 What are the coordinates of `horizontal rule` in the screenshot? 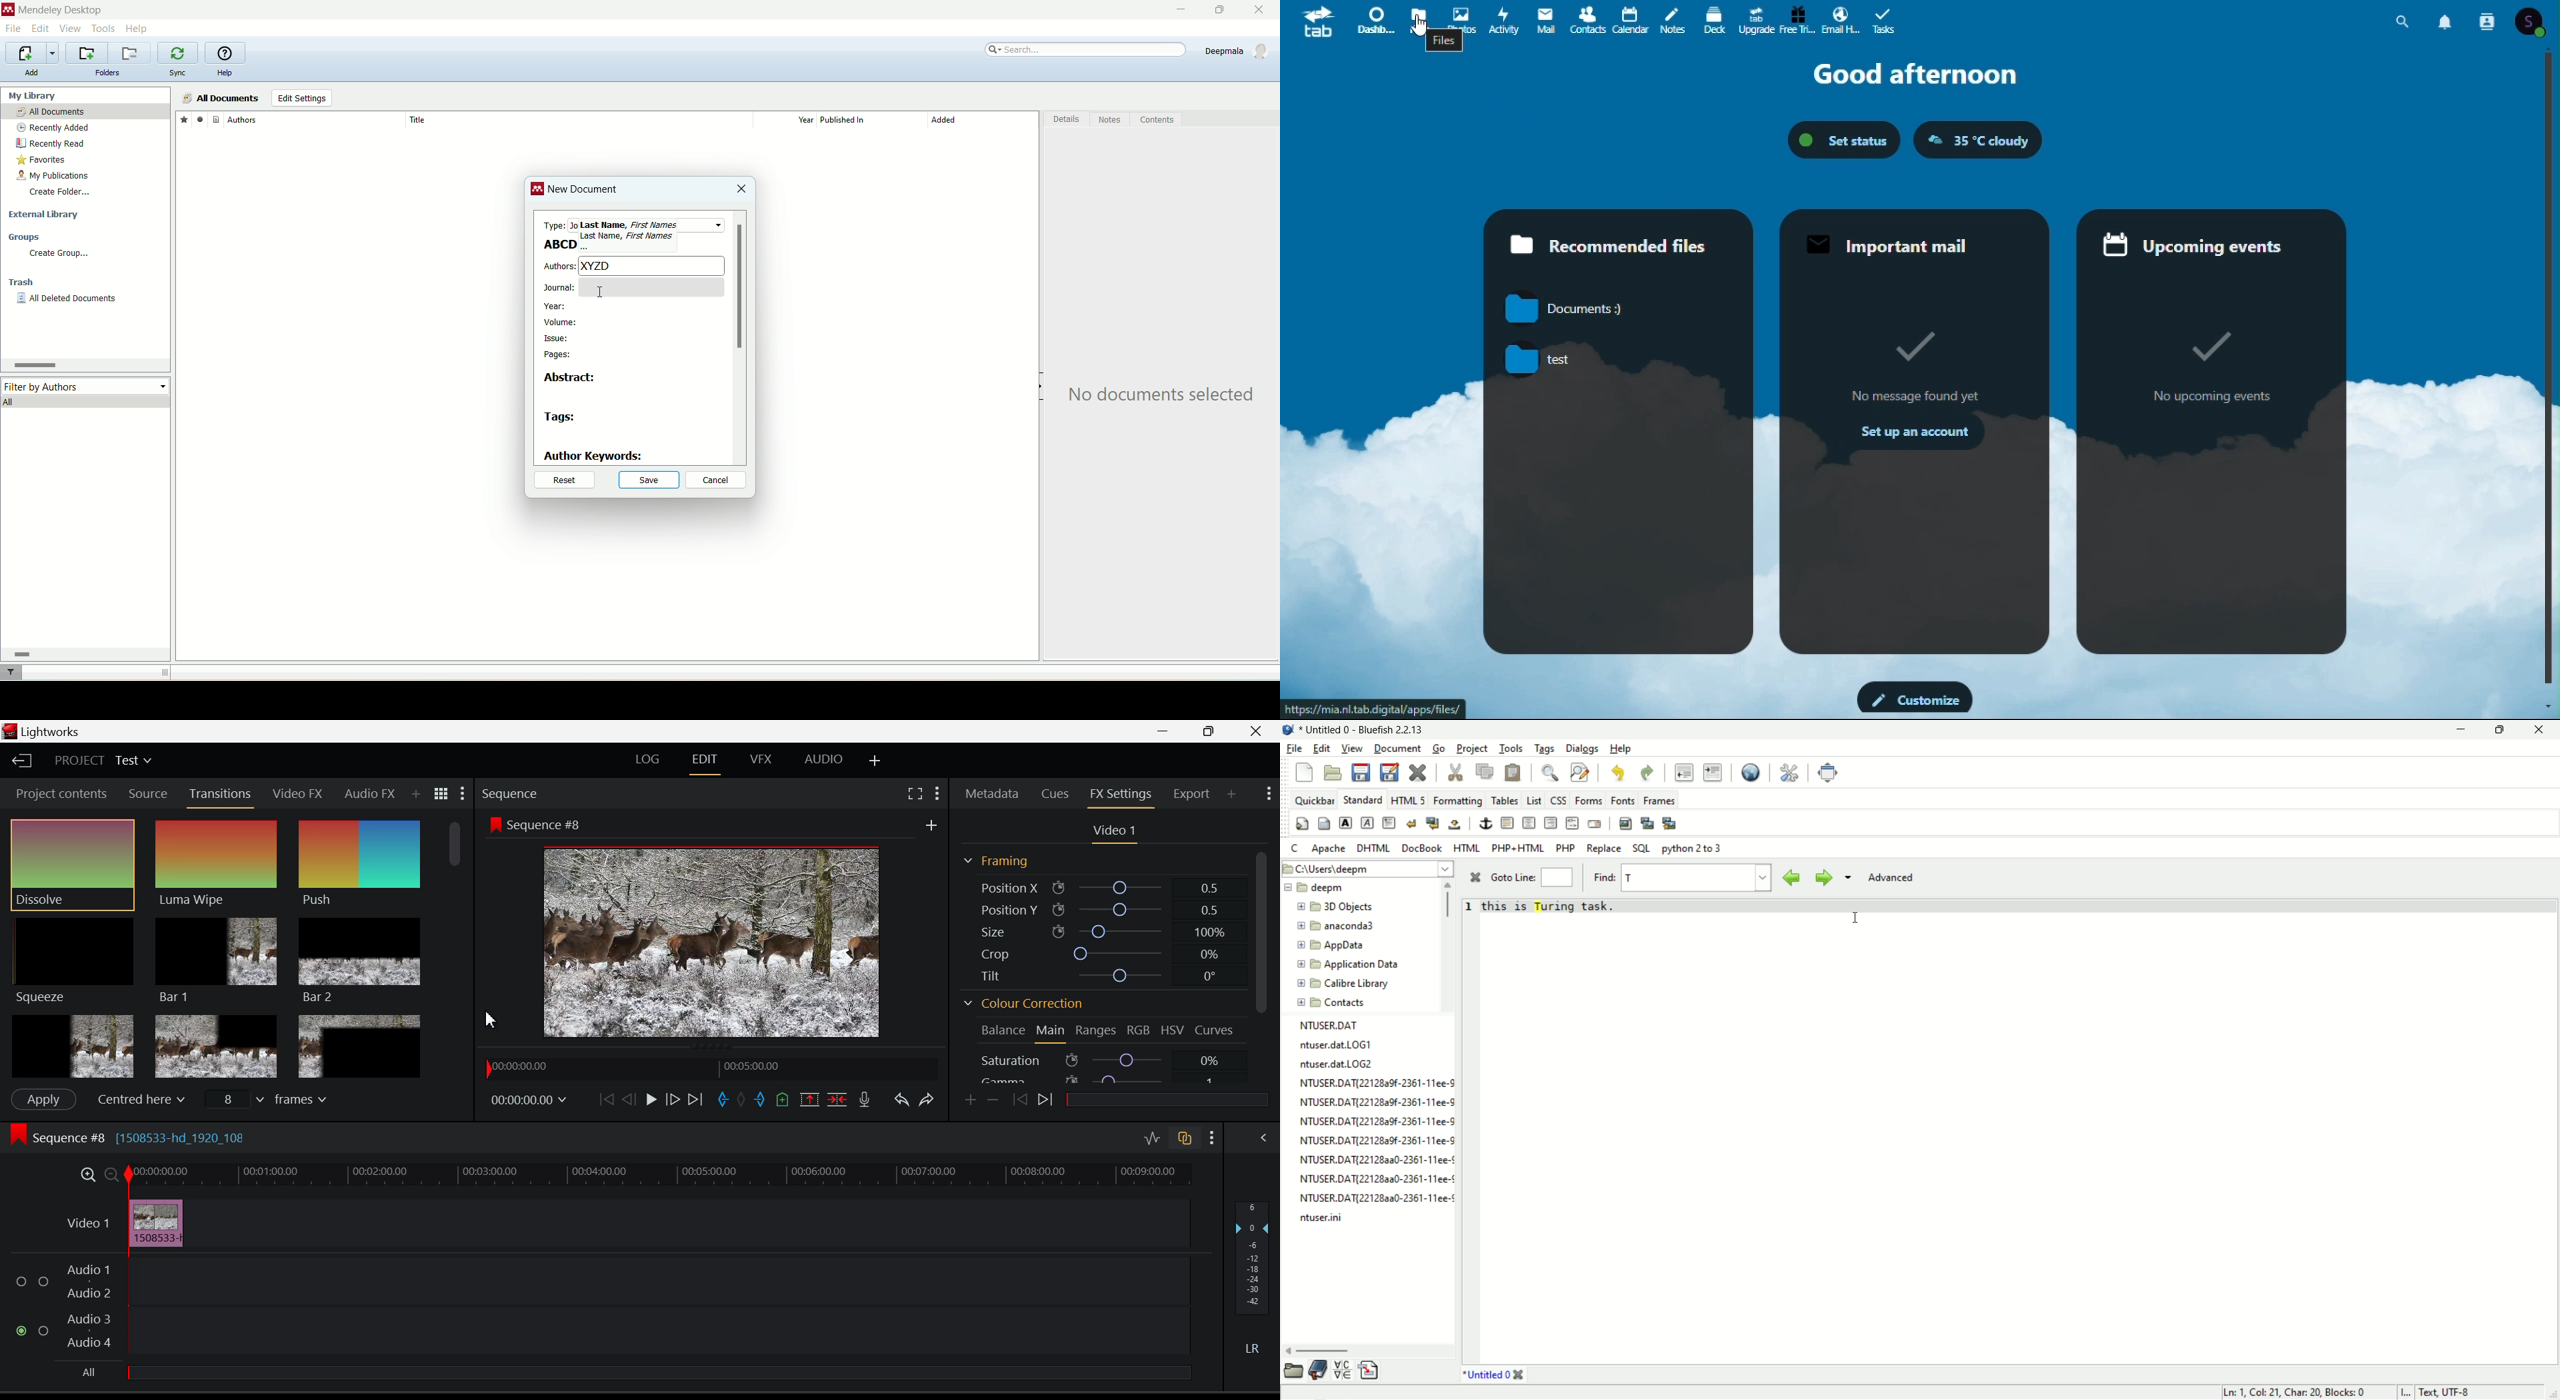 It's located at (1507, 823).